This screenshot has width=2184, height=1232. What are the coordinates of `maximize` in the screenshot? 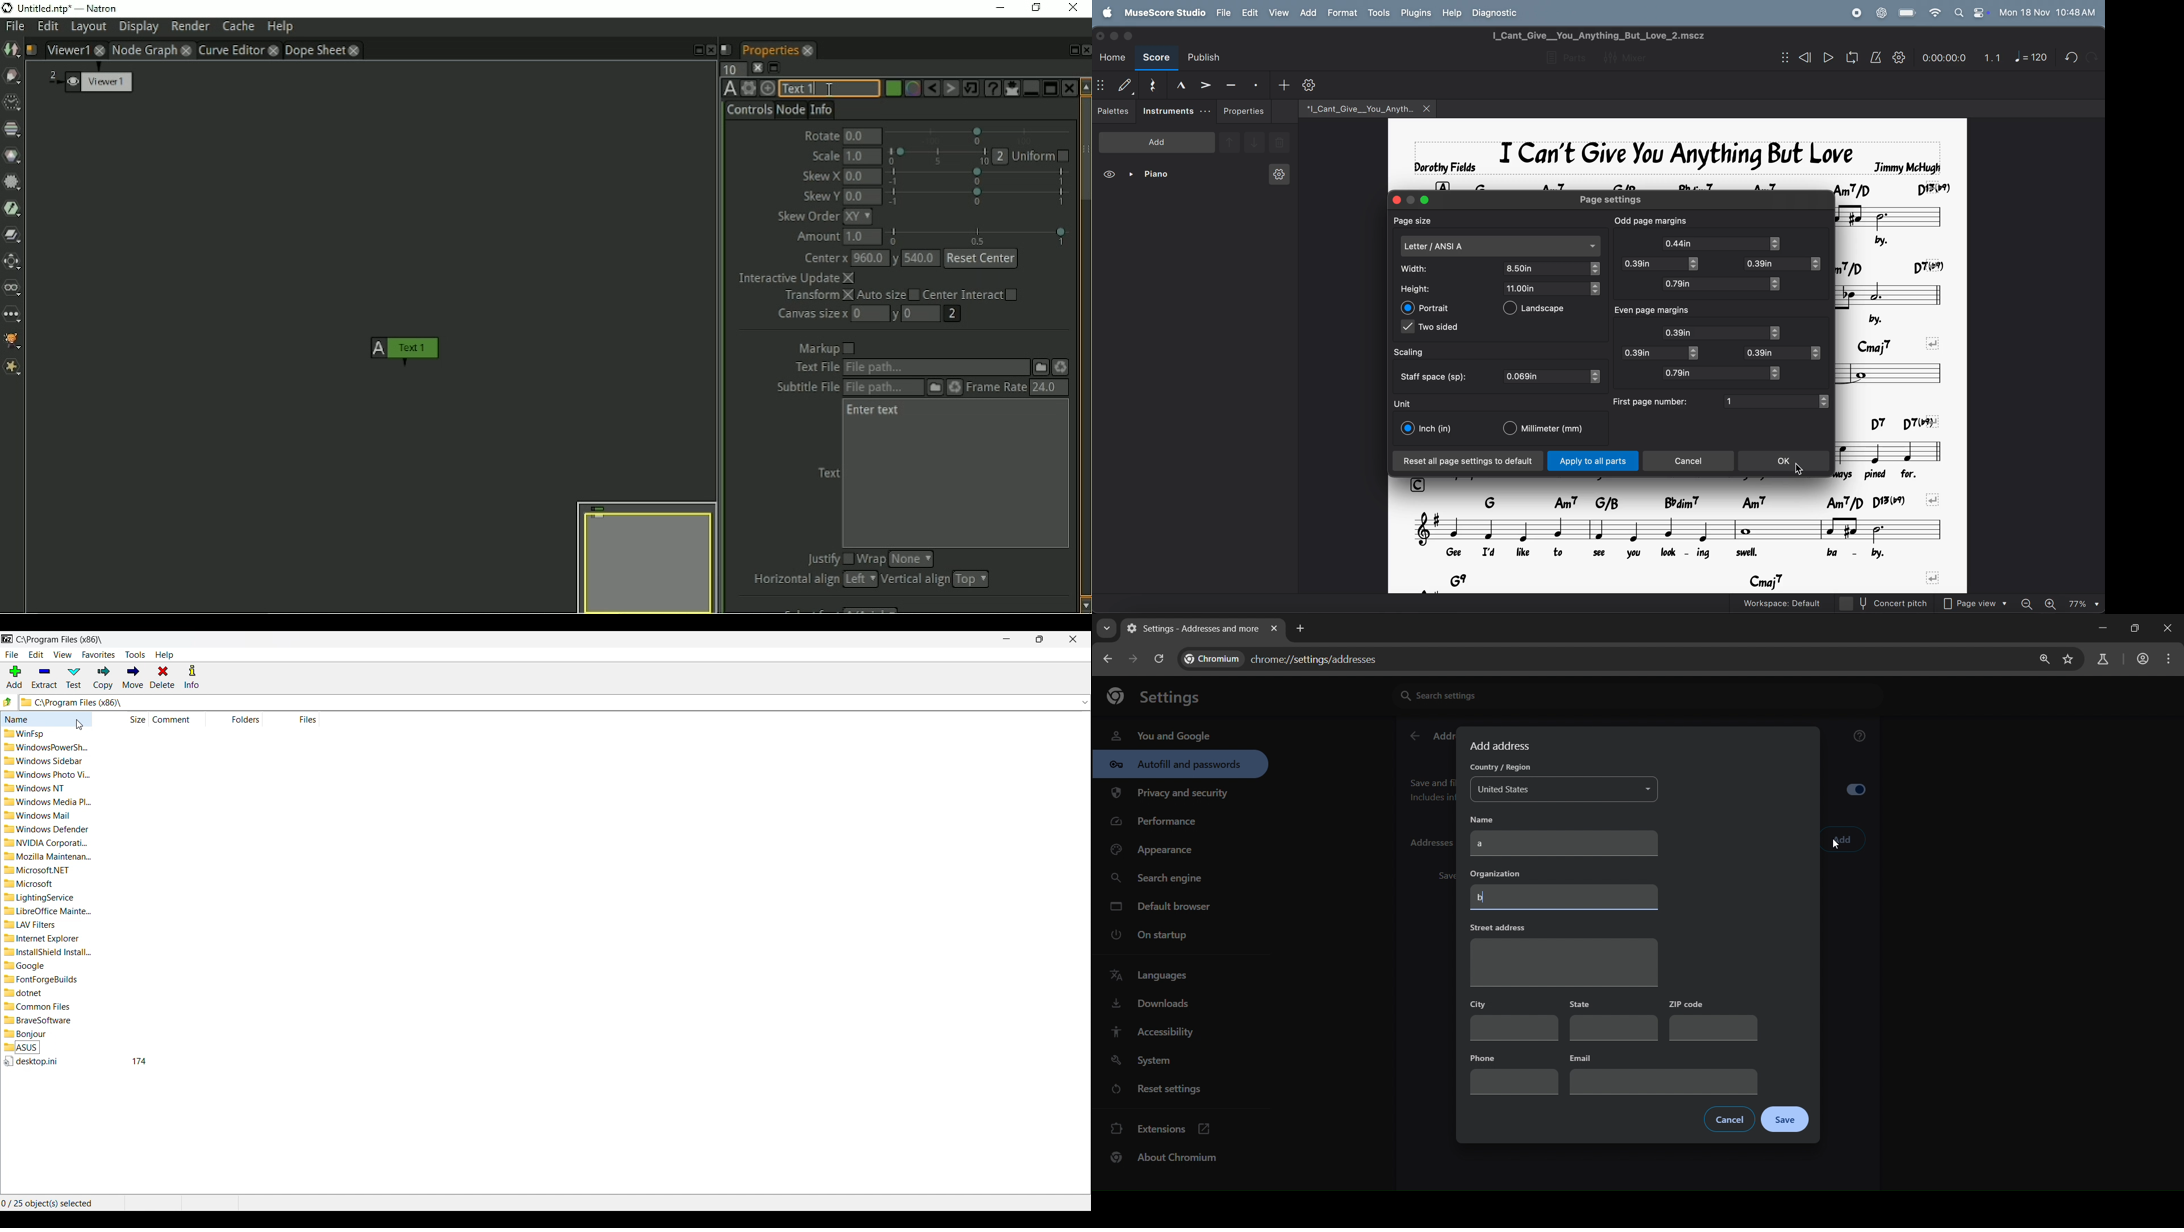 It's located at (1132, 36).